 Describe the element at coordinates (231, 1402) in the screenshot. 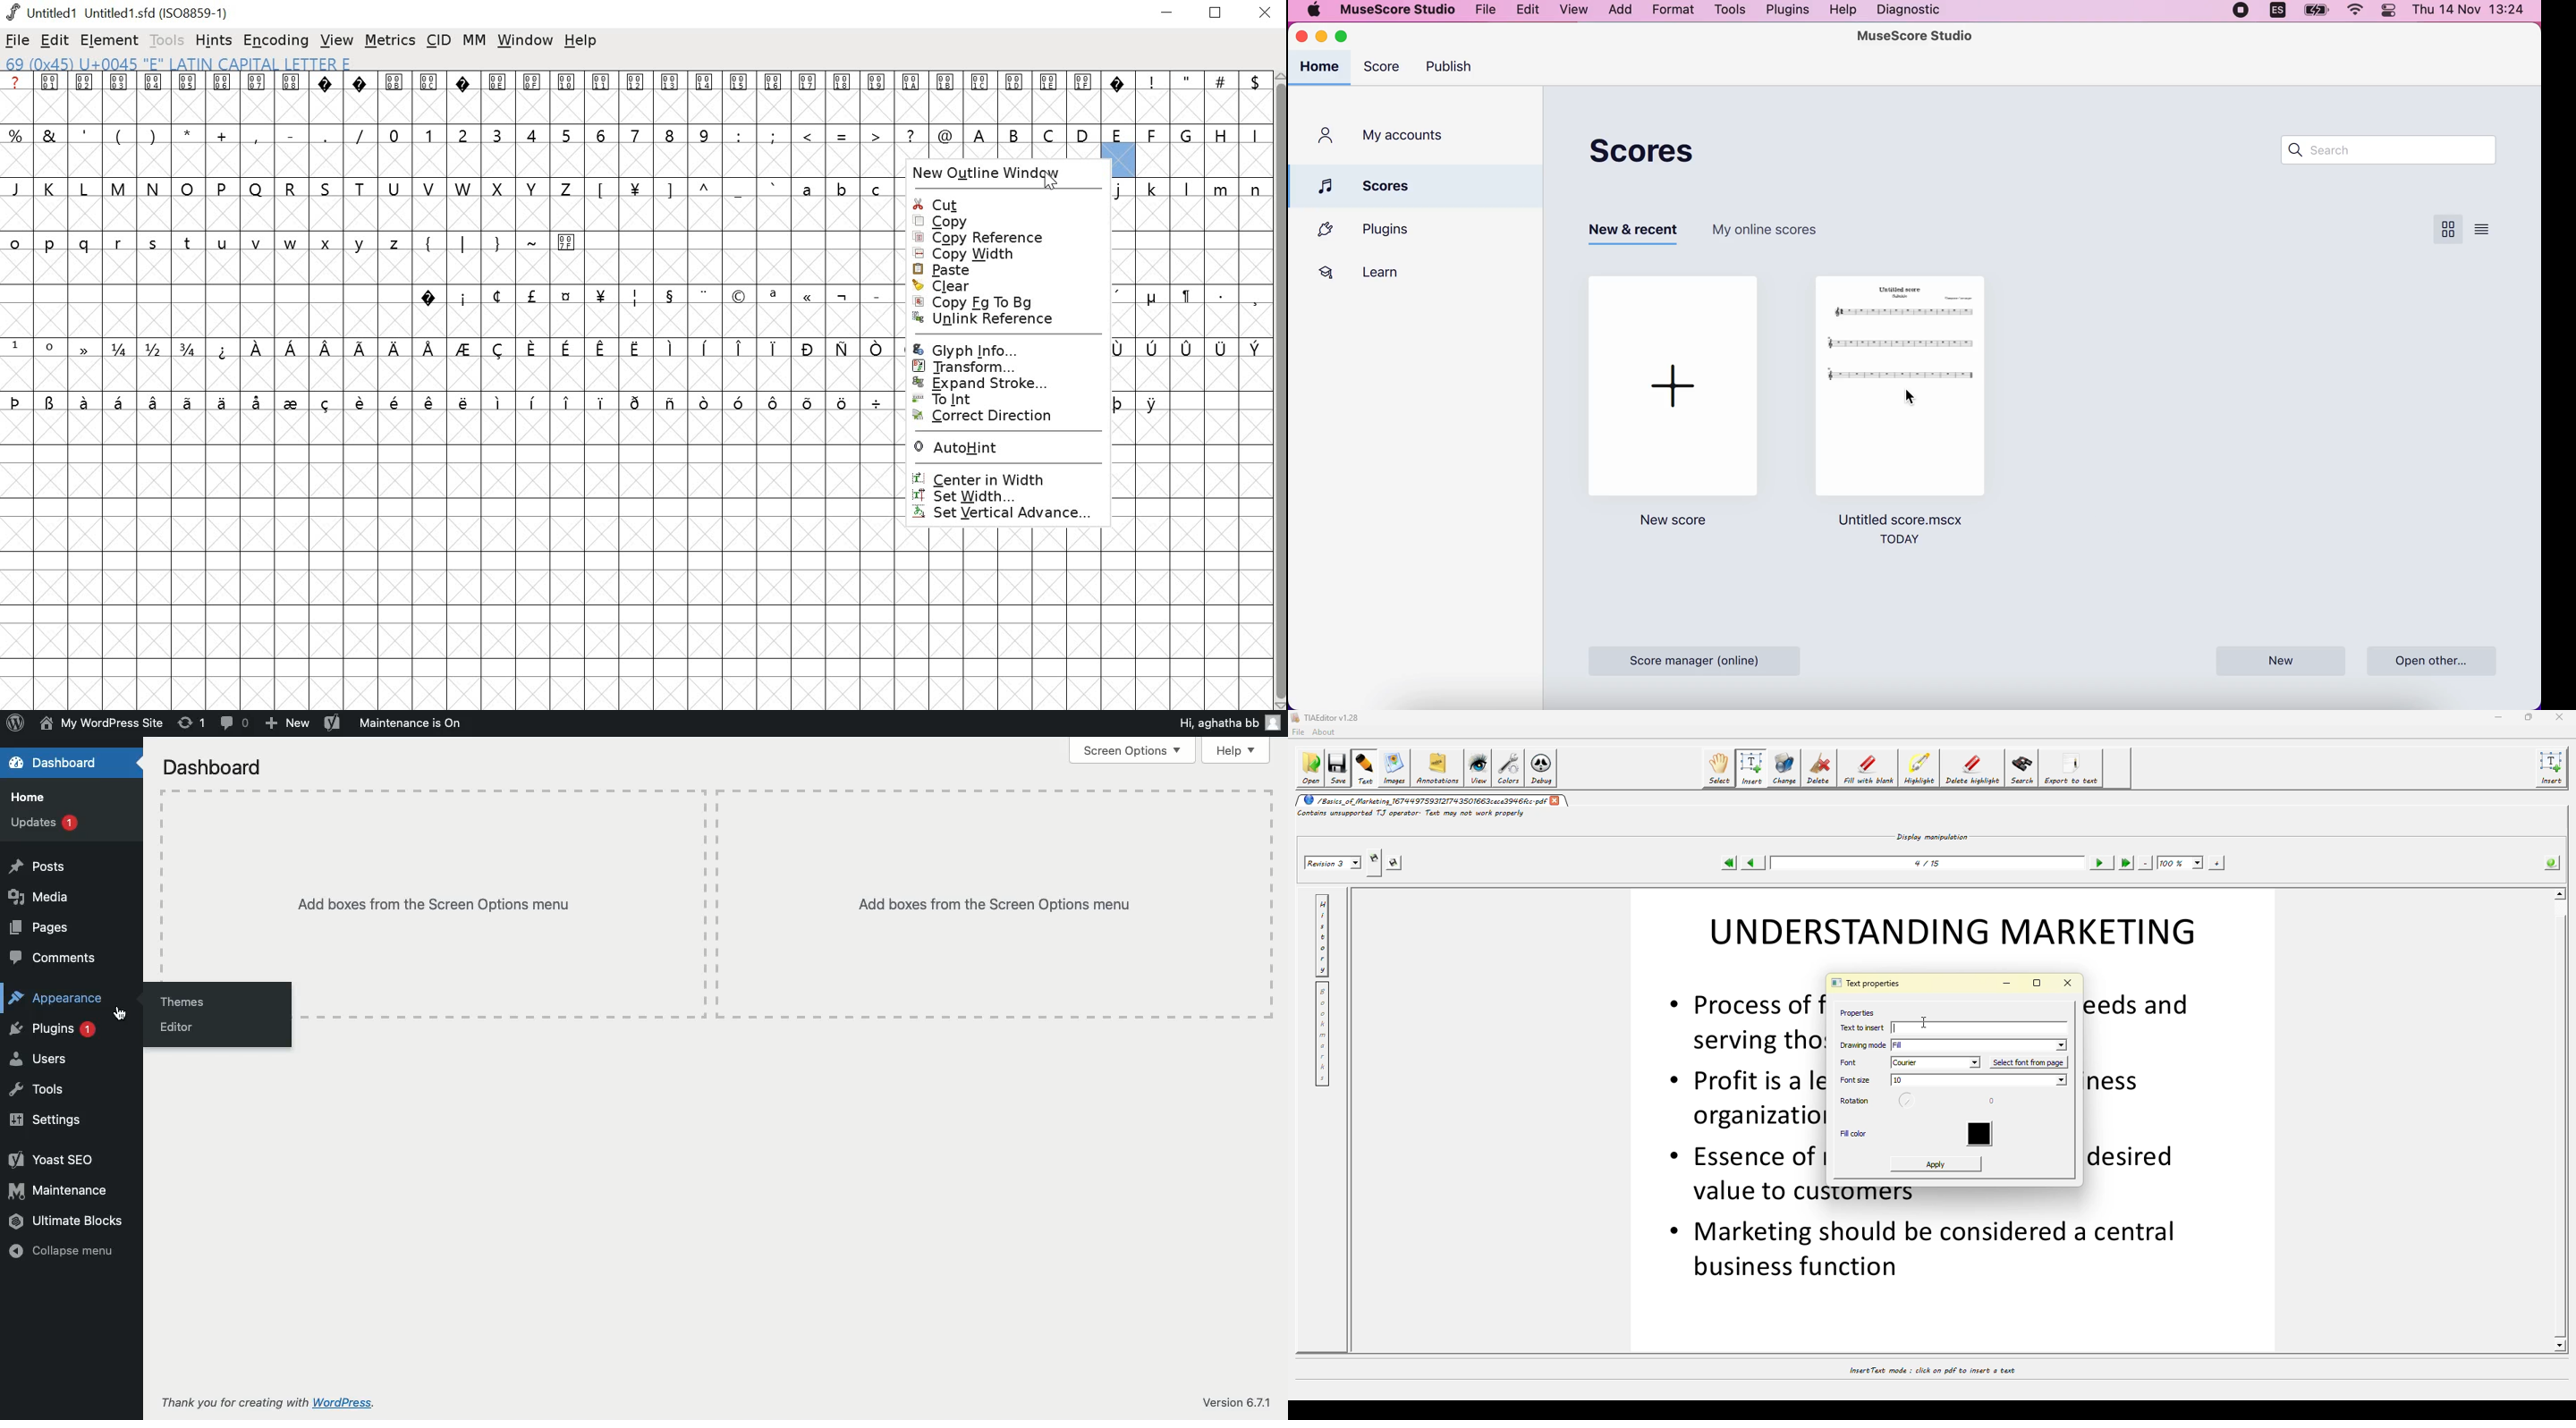

I see `Thank you for creating with` at that location.